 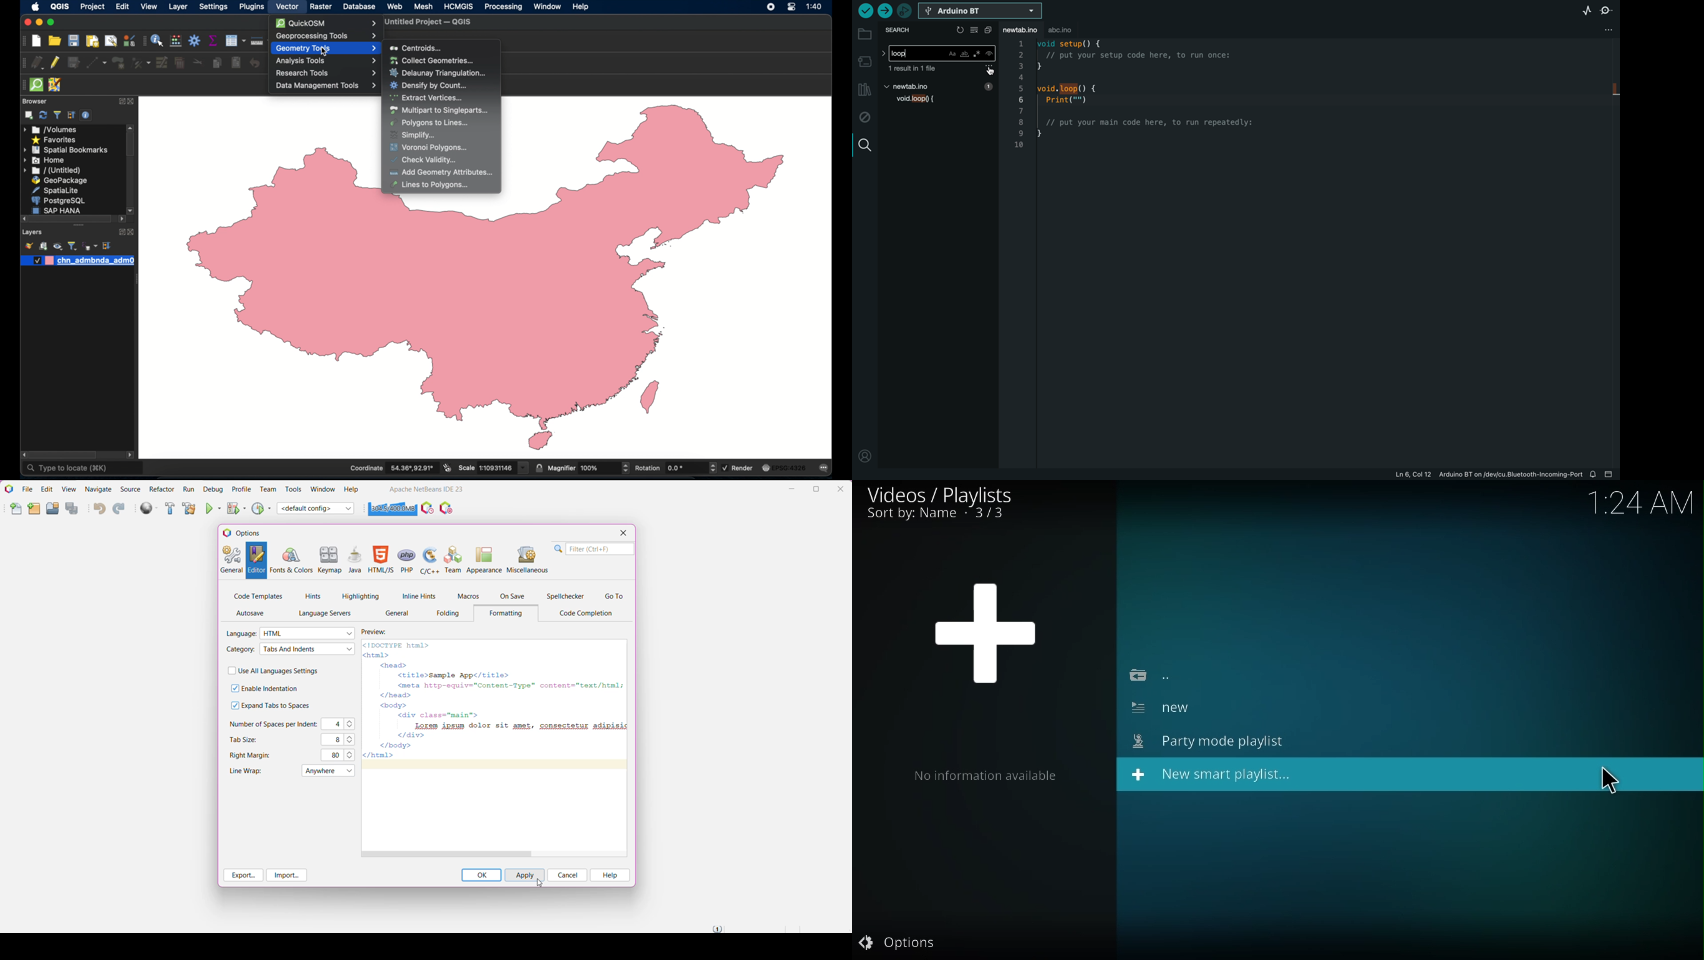 What do you see at coordinates (1149, 99) in the screenshot?
I see `void setup() {// put your setup code here, to run once:}void. loop() {Print("")// put your main code here, to run repeatedly:}` at bounding box center [1149, 99].